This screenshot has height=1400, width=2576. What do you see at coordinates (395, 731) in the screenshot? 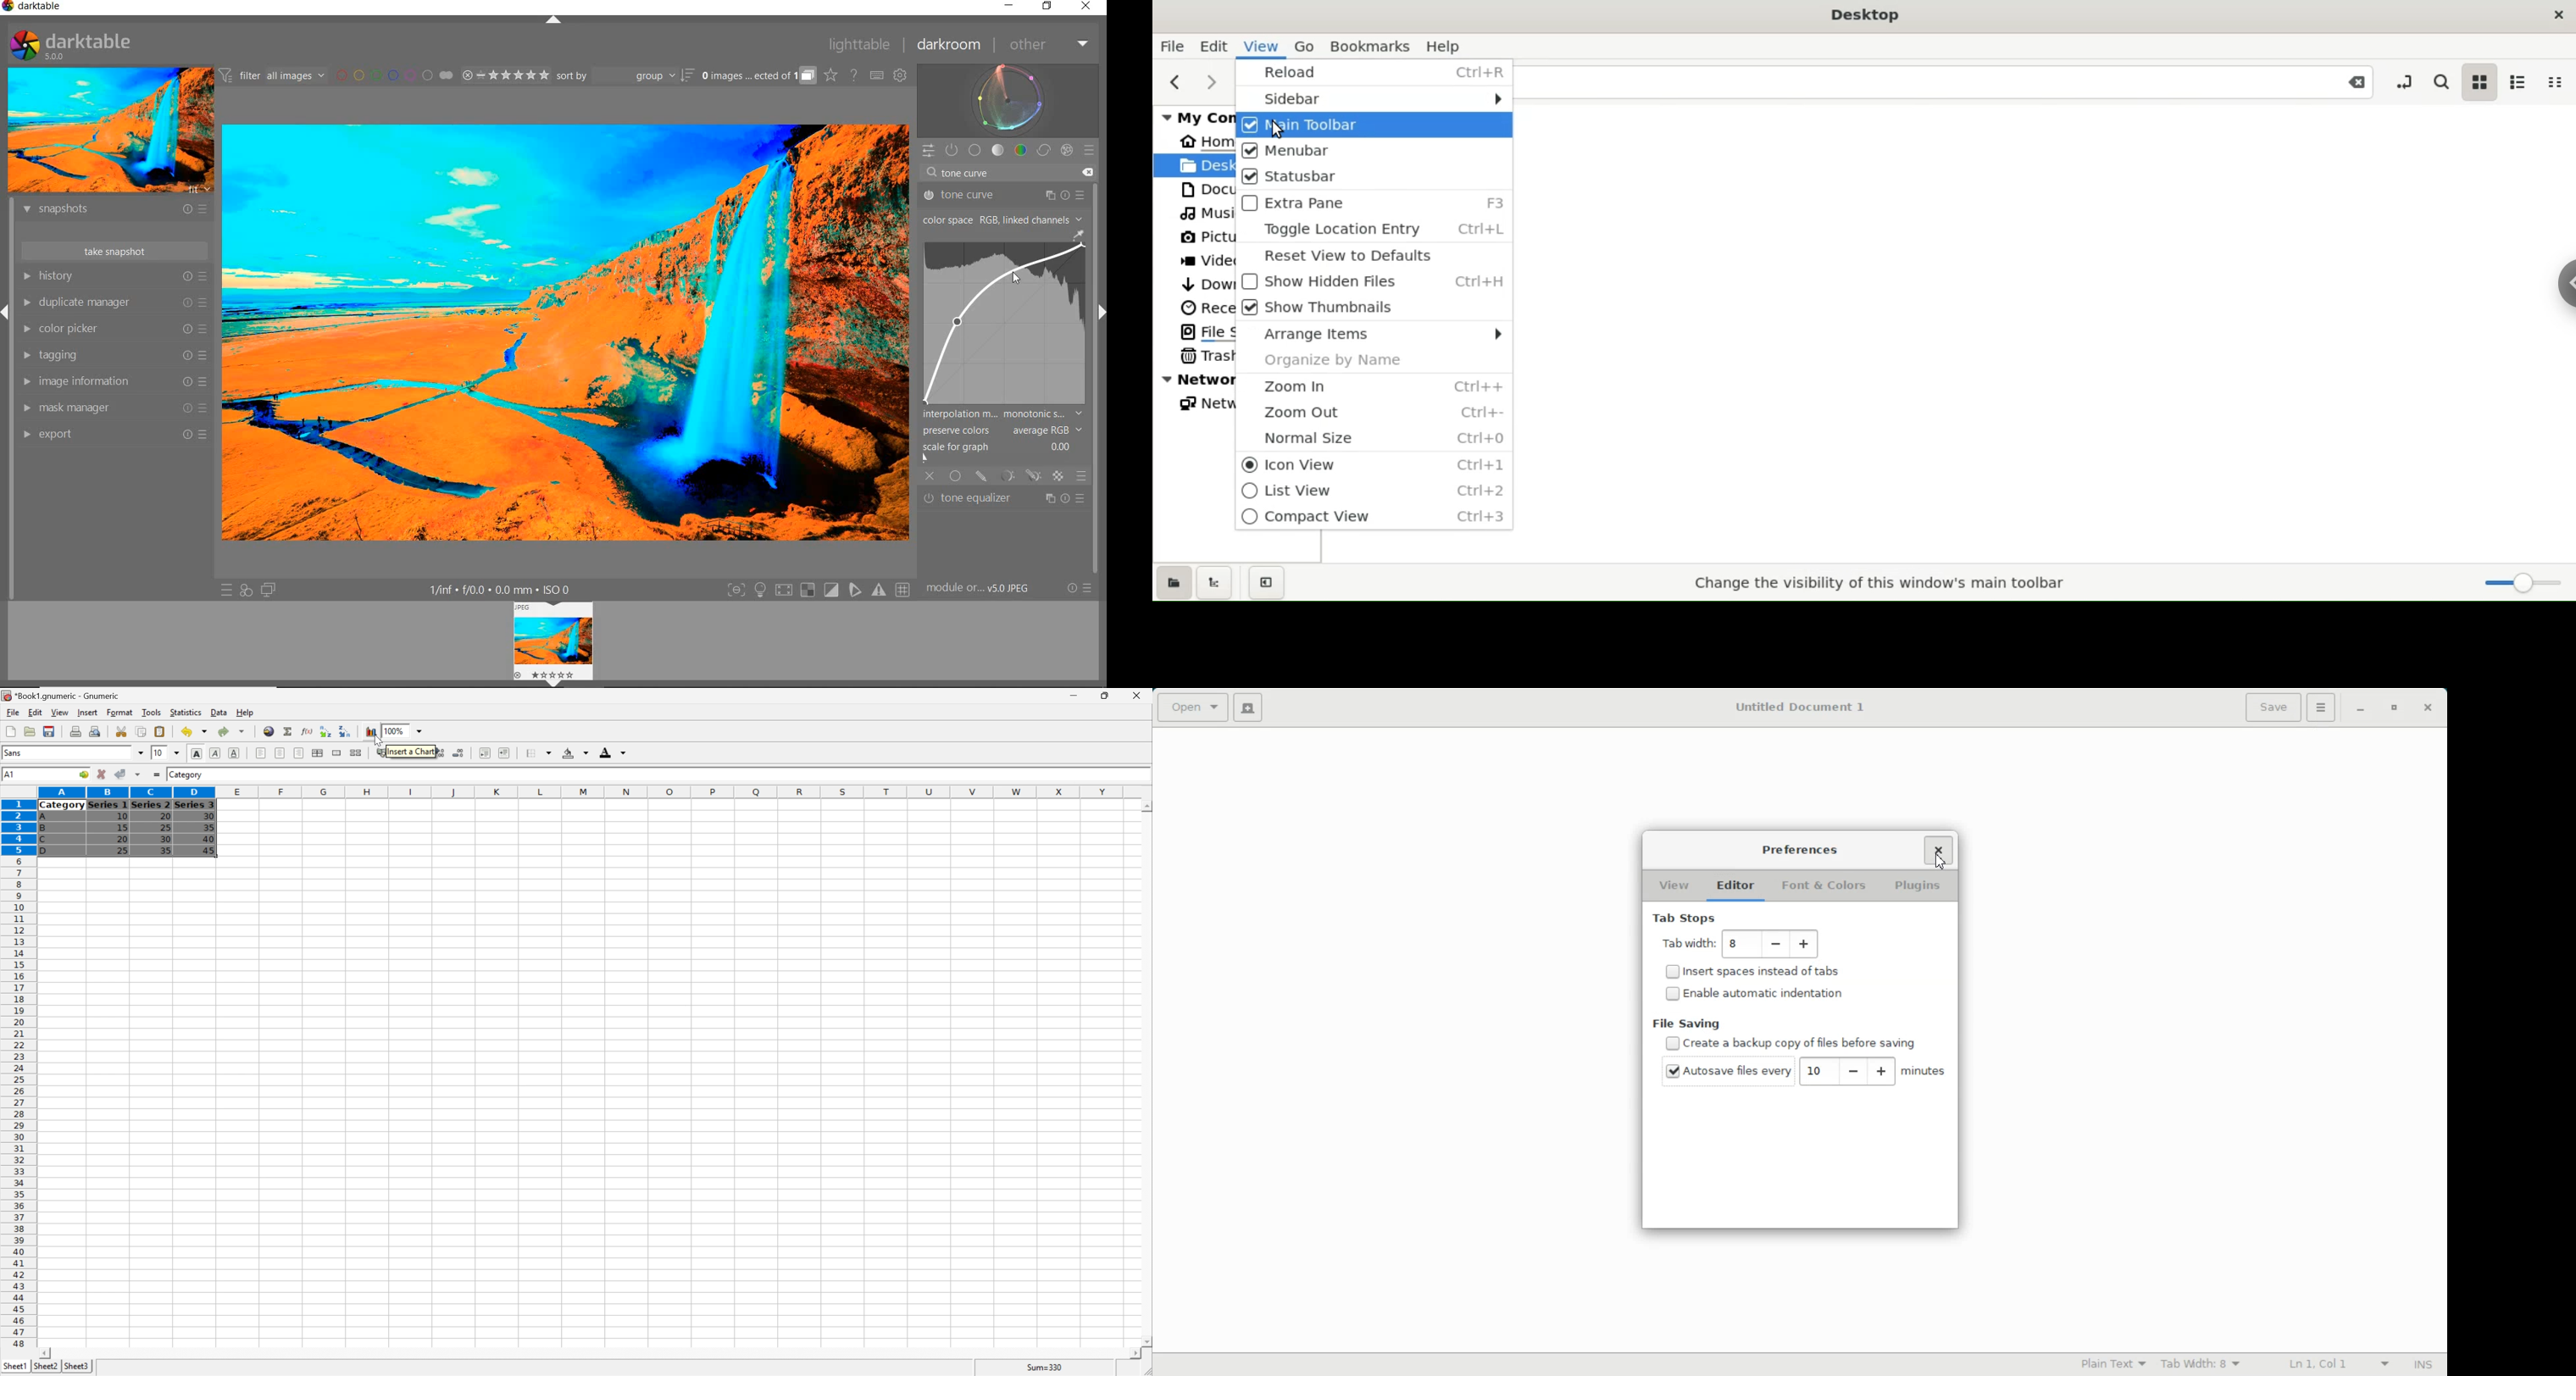
I see `100%` at bounding box center [395, 731].